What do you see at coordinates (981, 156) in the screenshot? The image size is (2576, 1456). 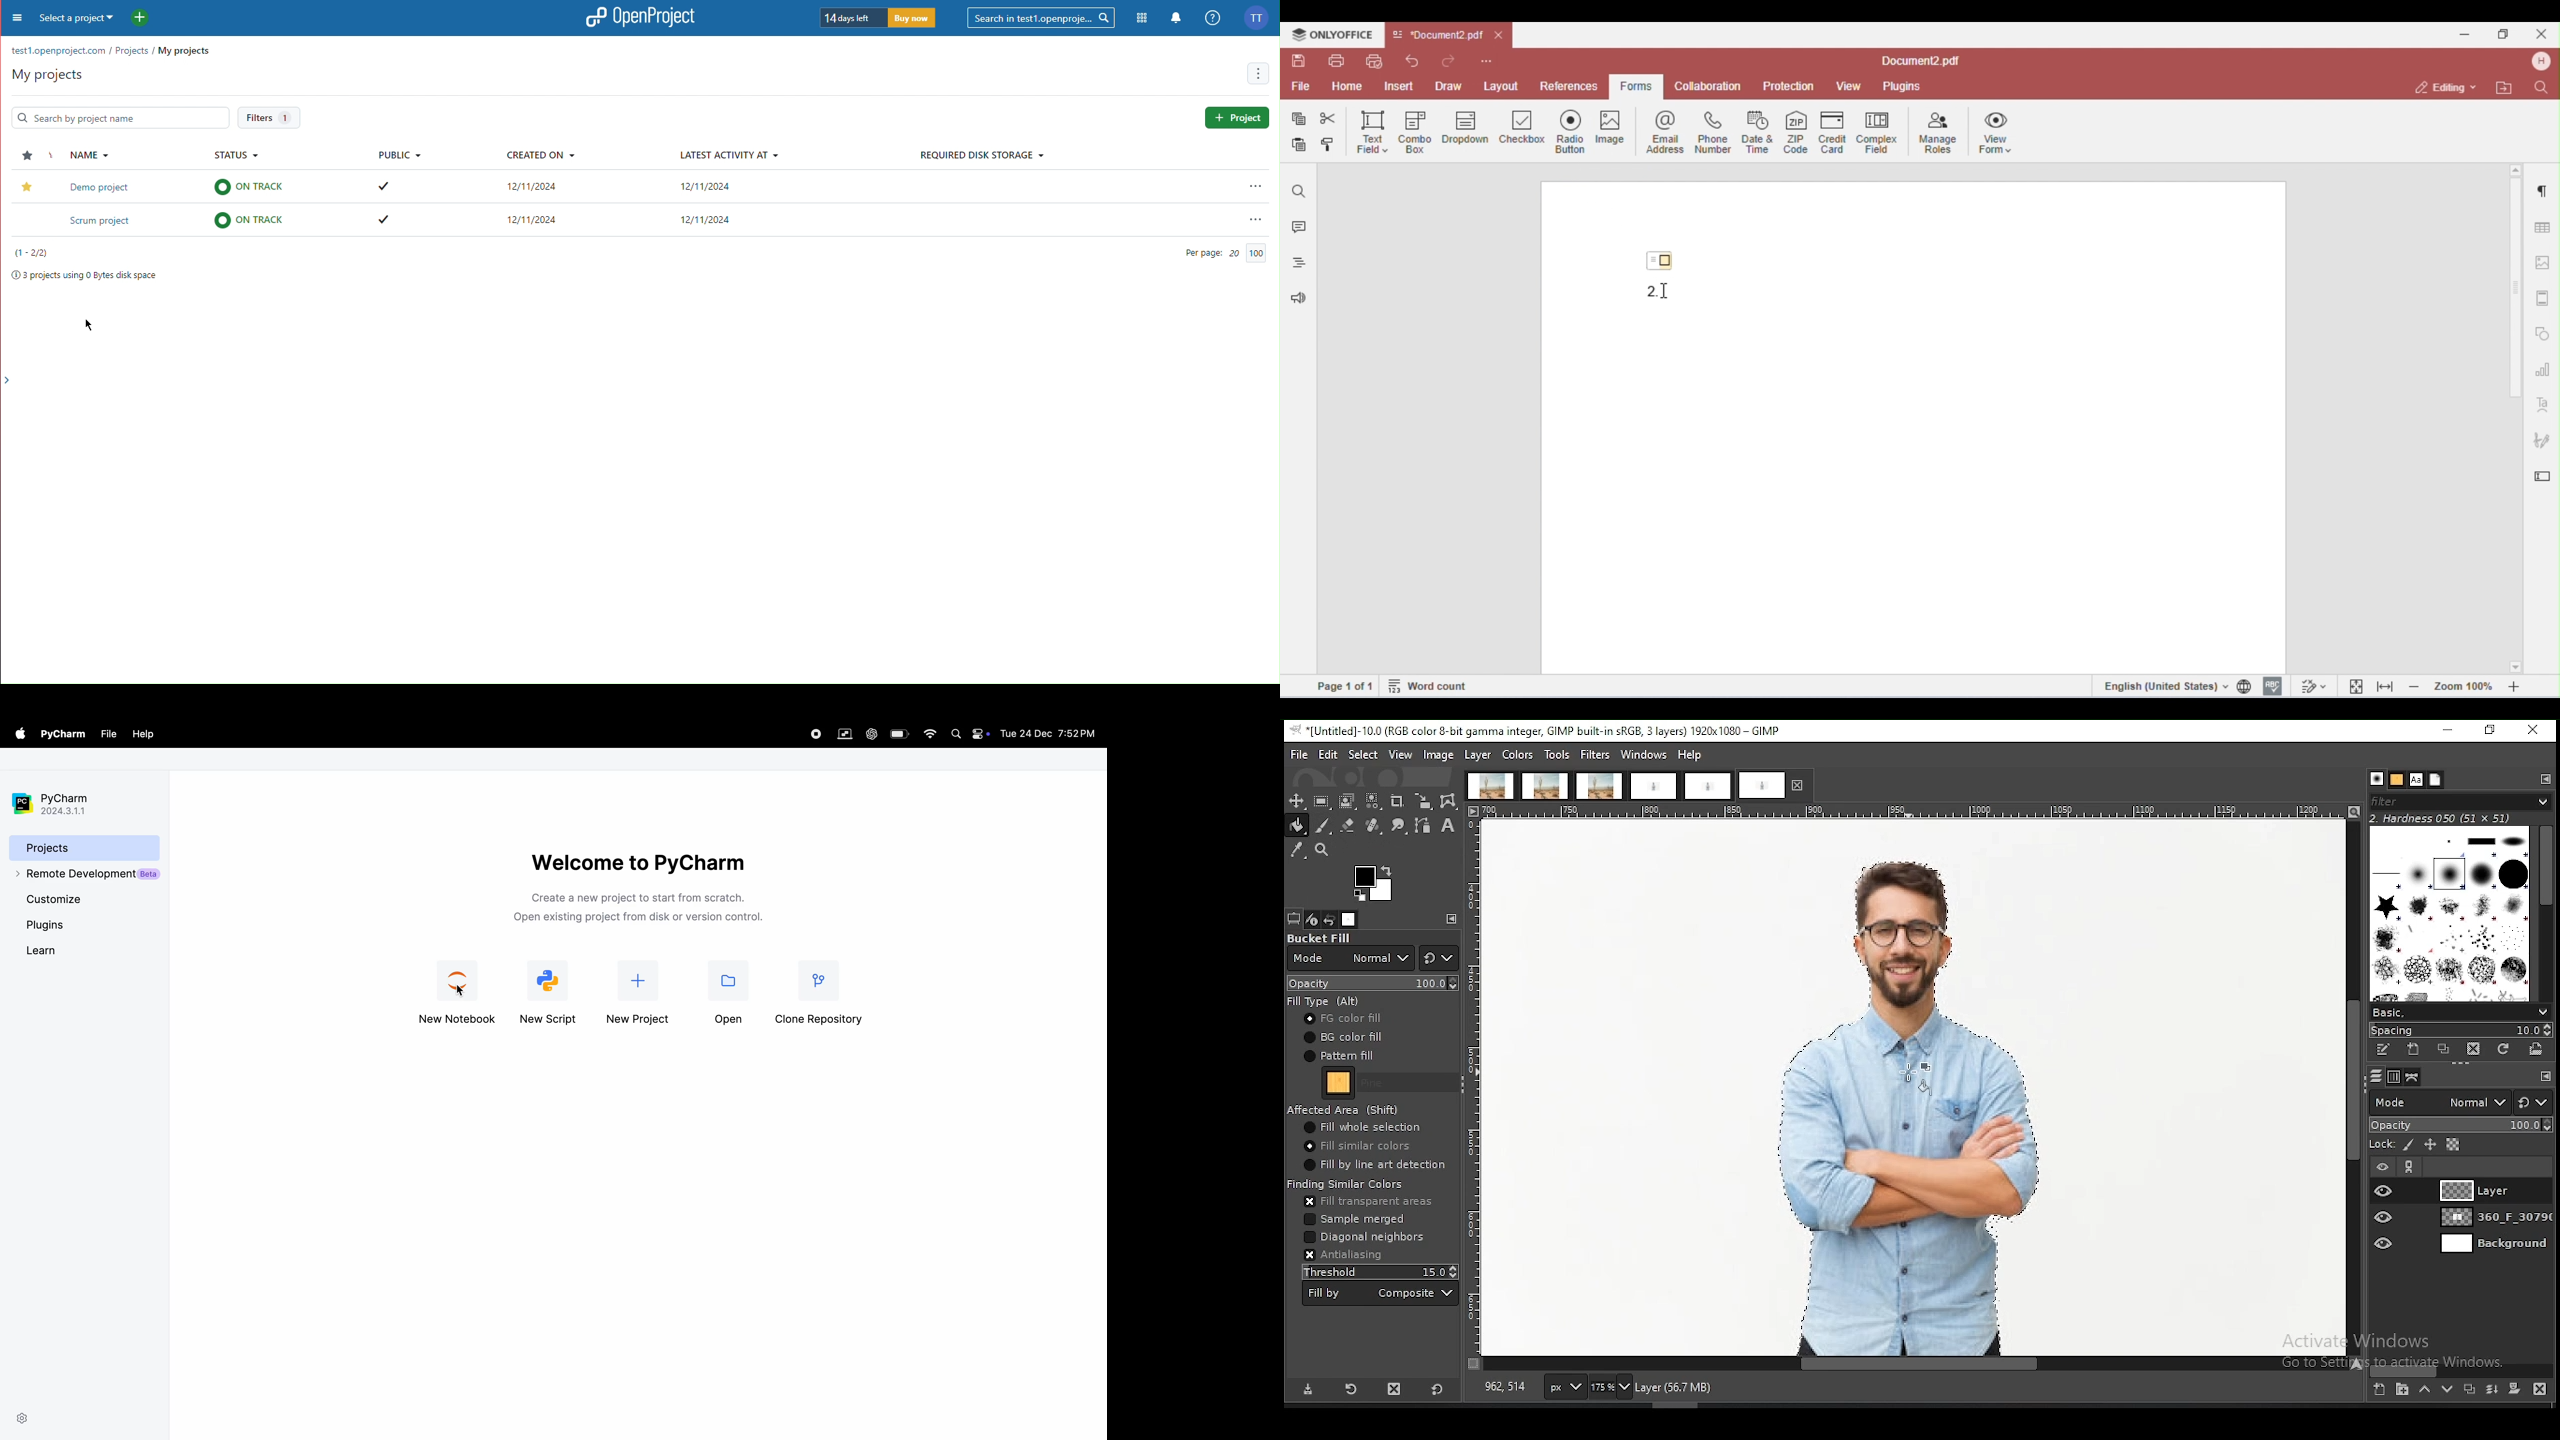 I see `Reduced Disk Storage` at bounding box center [981, 156].